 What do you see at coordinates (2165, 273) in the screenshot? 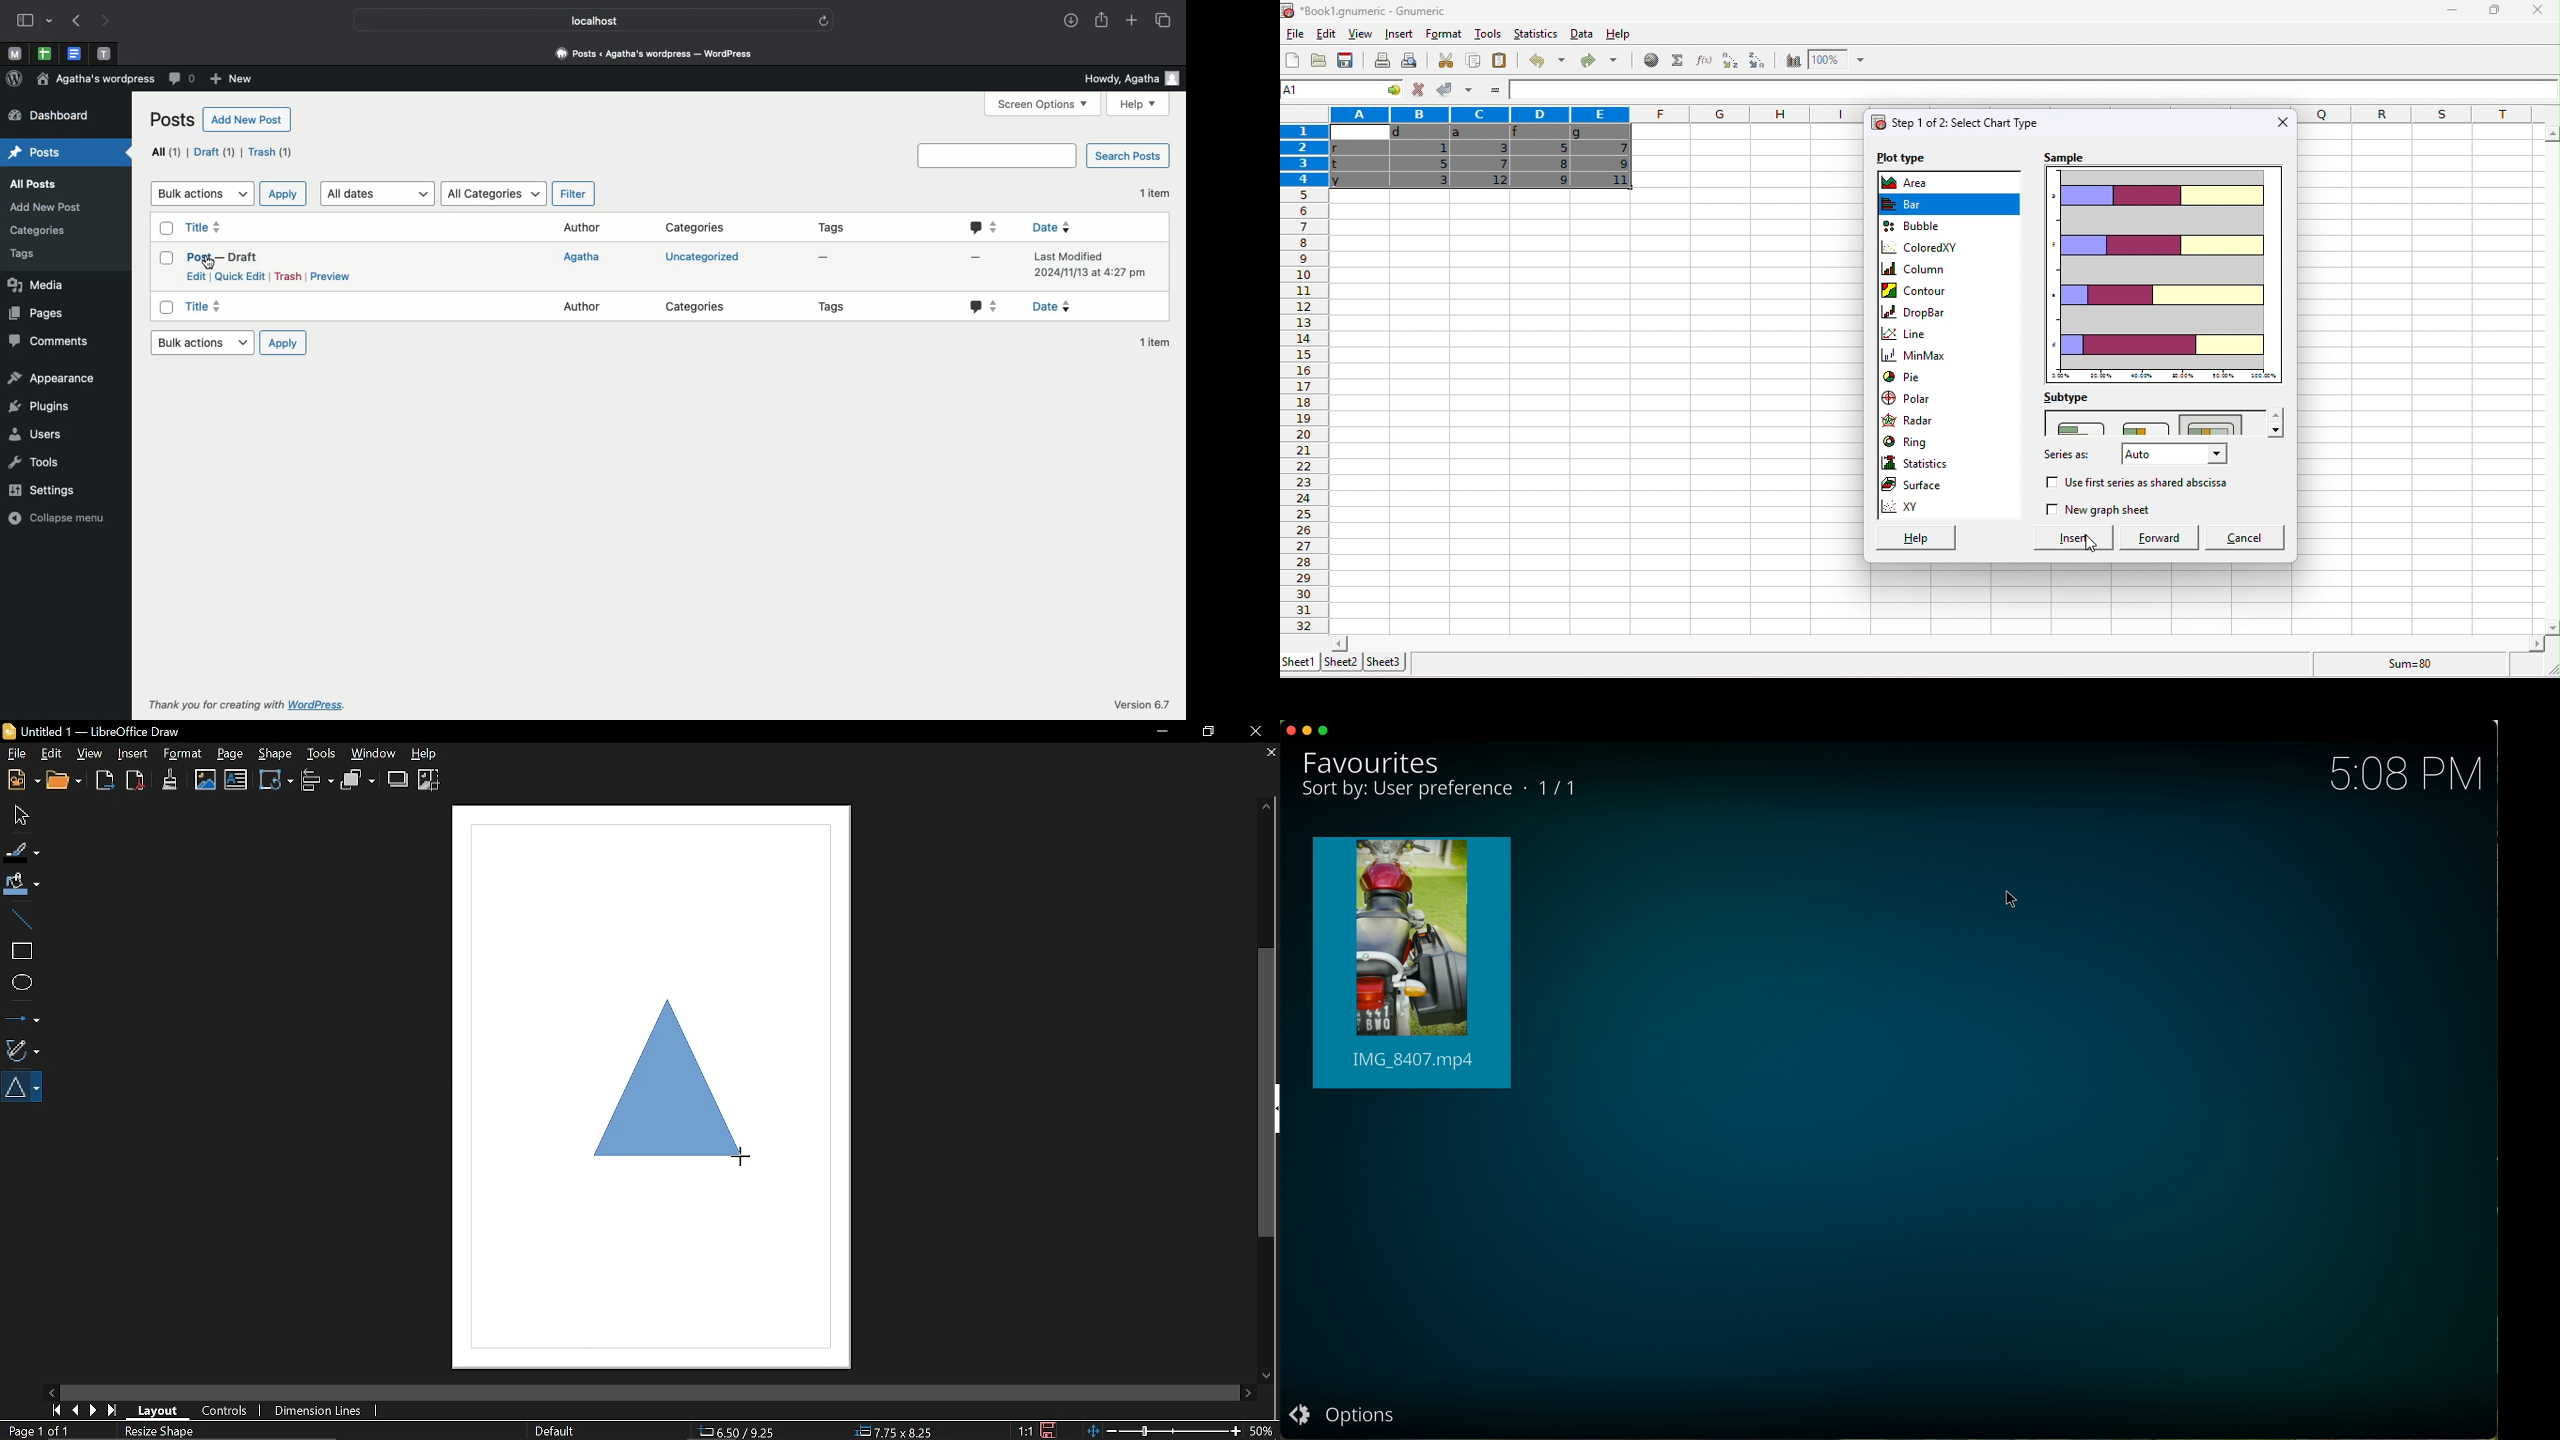
I see `chart preview in stacked style` at bounding box center [2165, 273].